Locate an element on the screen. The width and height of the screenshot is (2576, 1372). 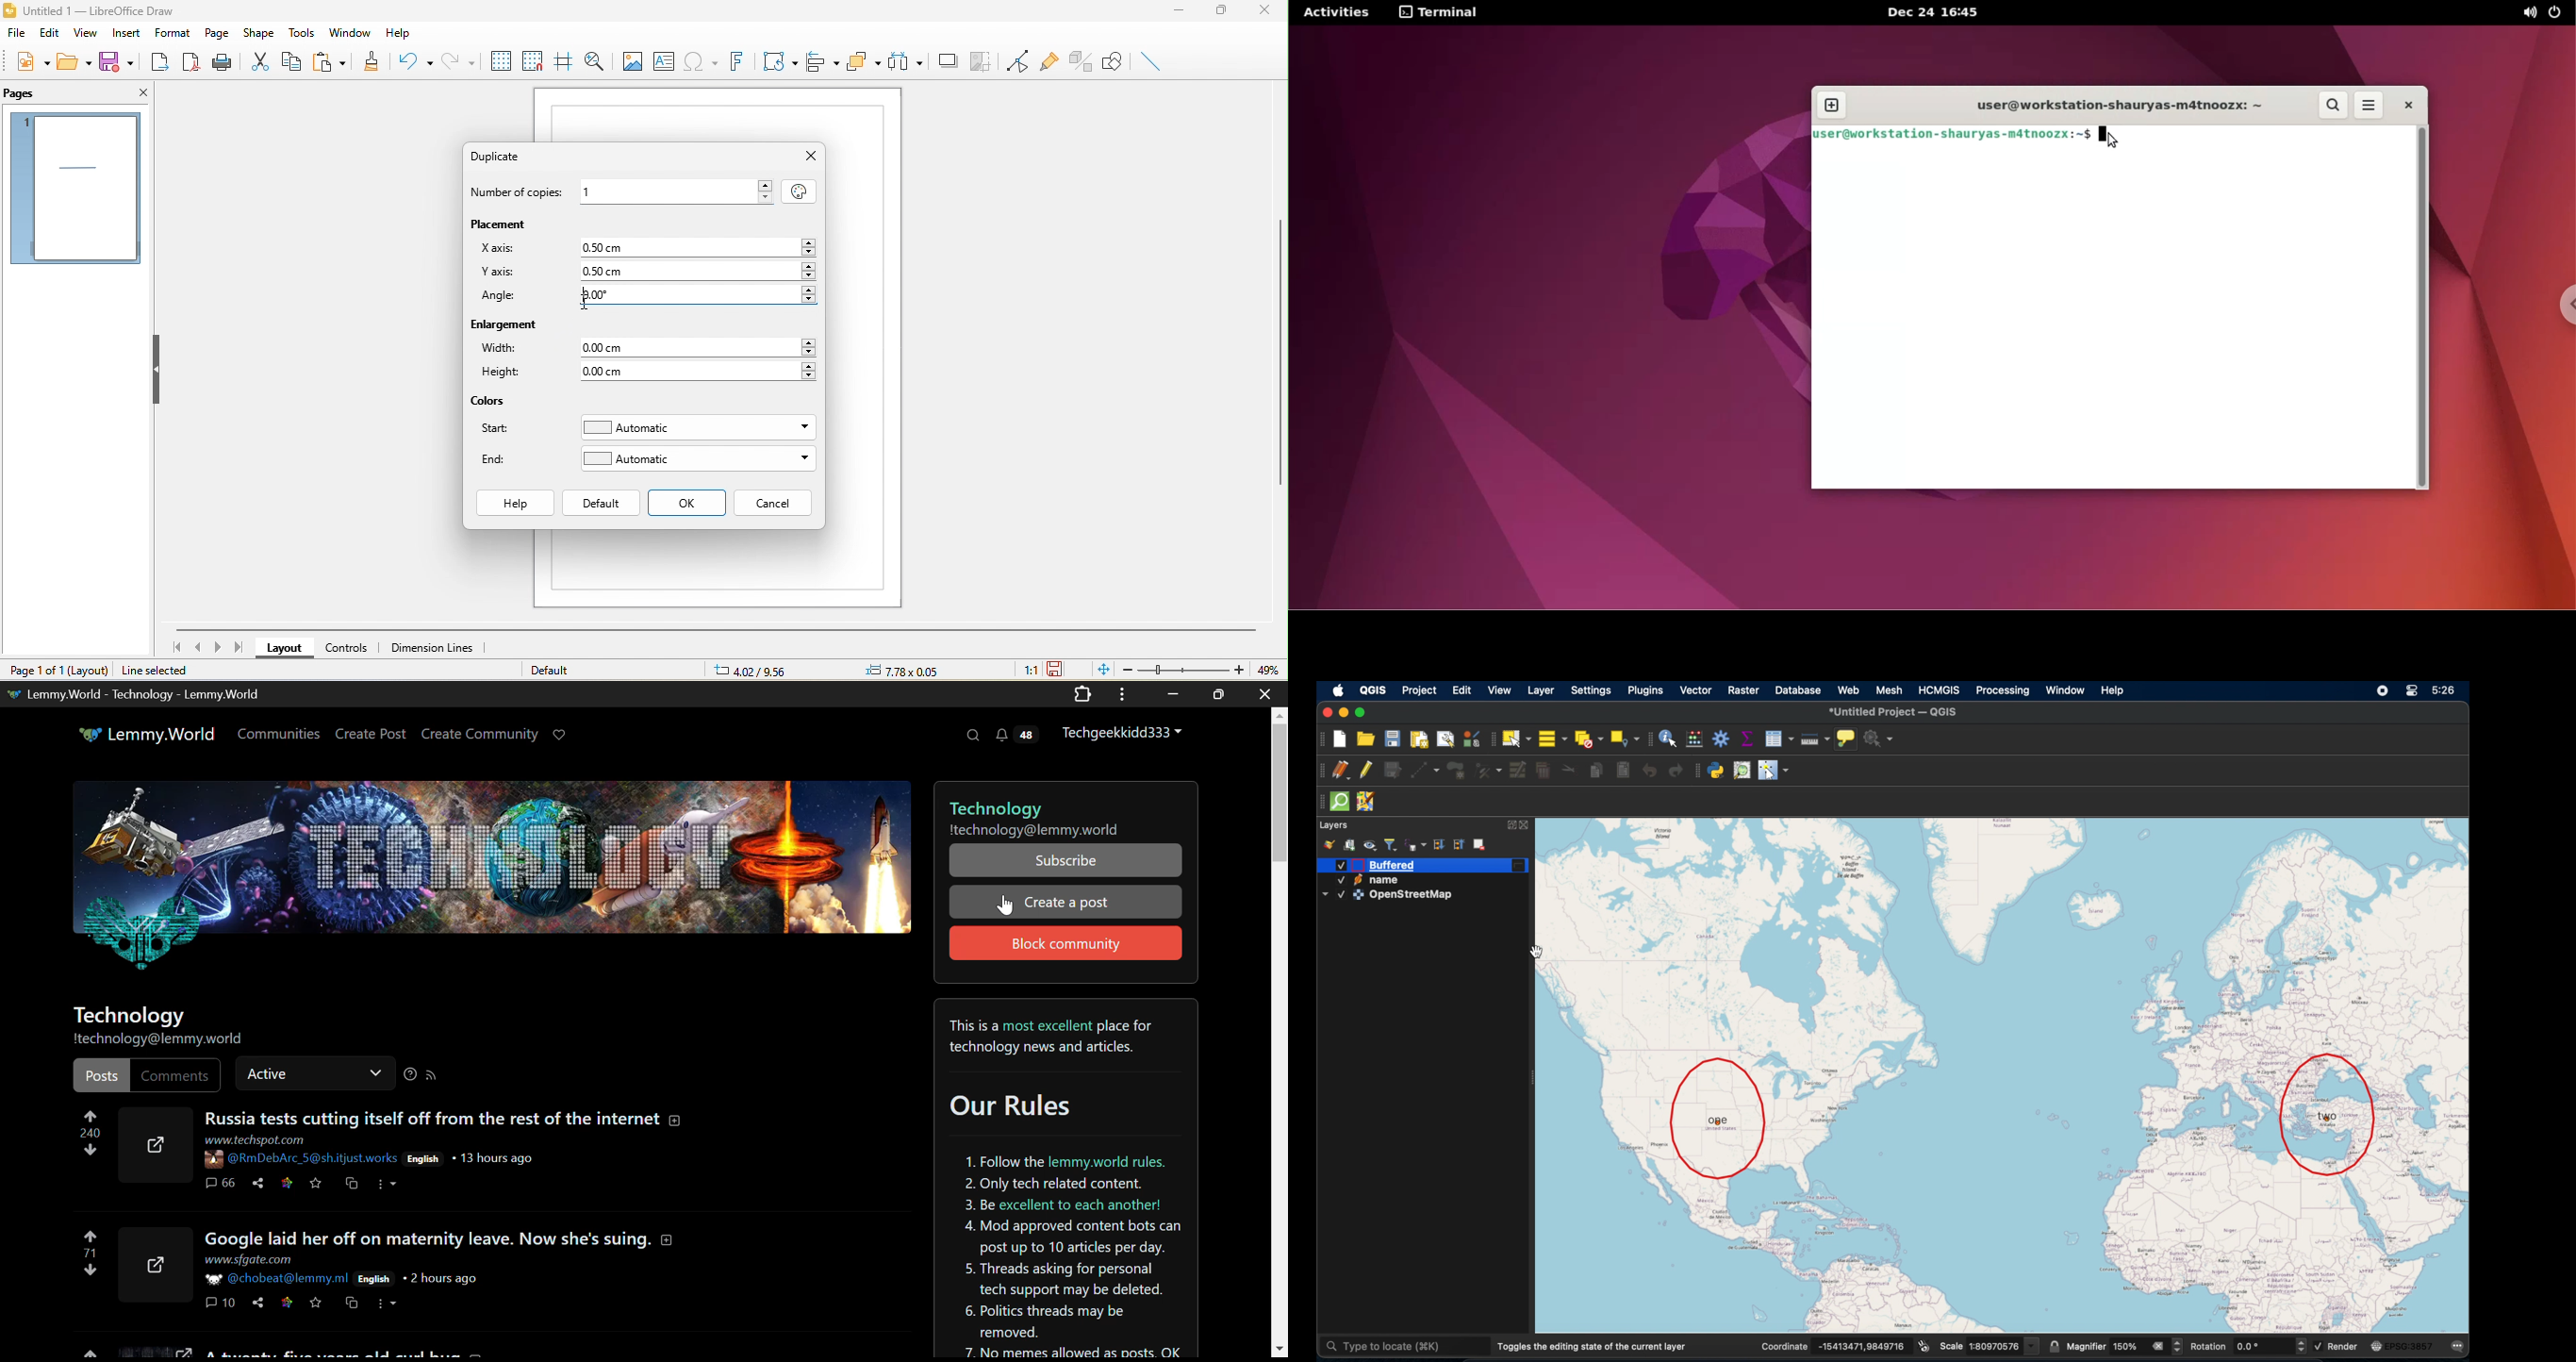
enlargement is located at coordinates (507, 327).